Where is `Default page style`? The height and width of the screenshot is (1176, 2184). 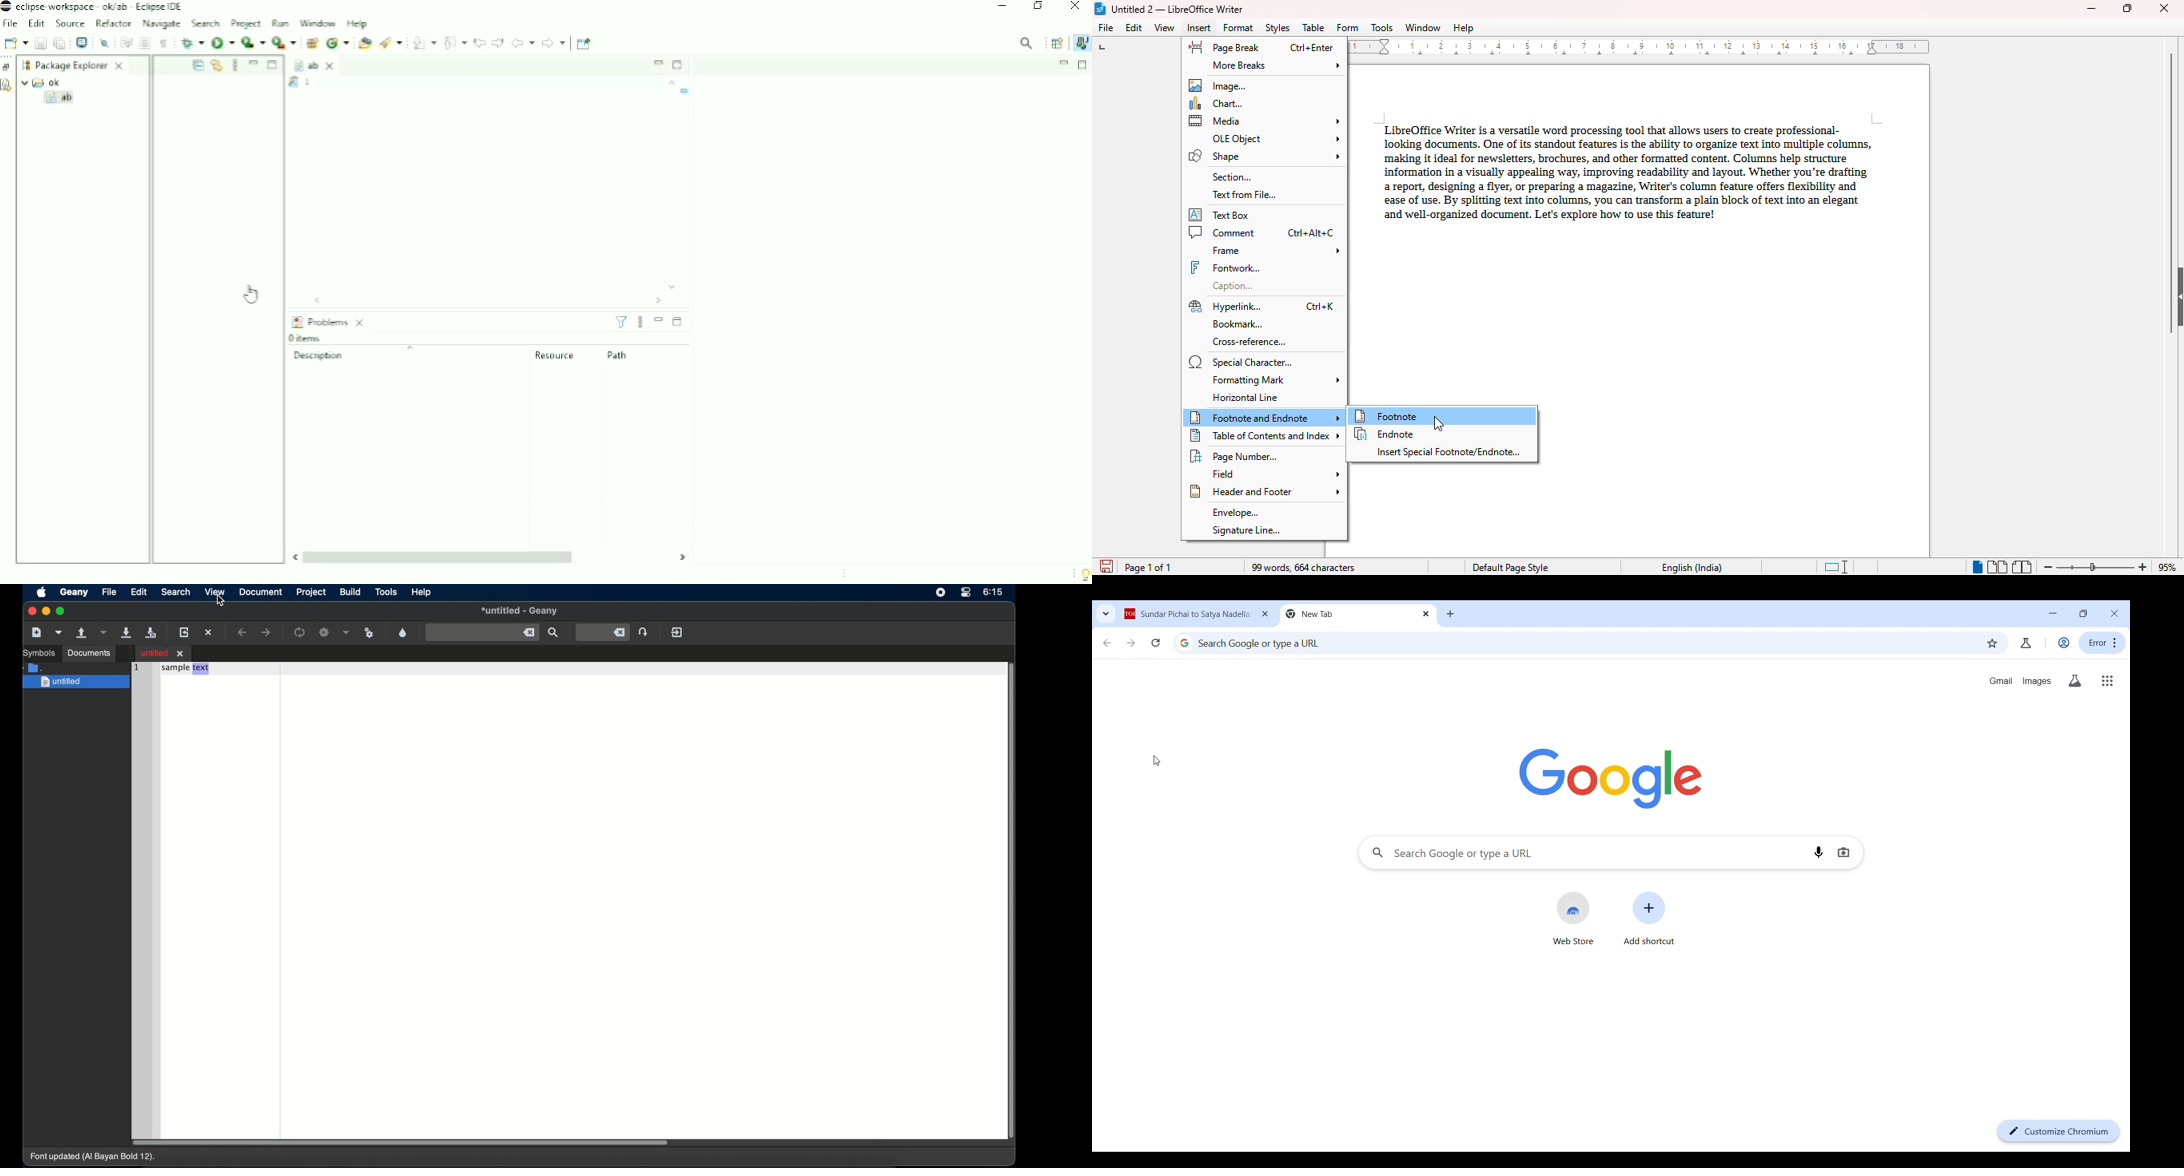 Default page style is located at coordinates (1509, 568).